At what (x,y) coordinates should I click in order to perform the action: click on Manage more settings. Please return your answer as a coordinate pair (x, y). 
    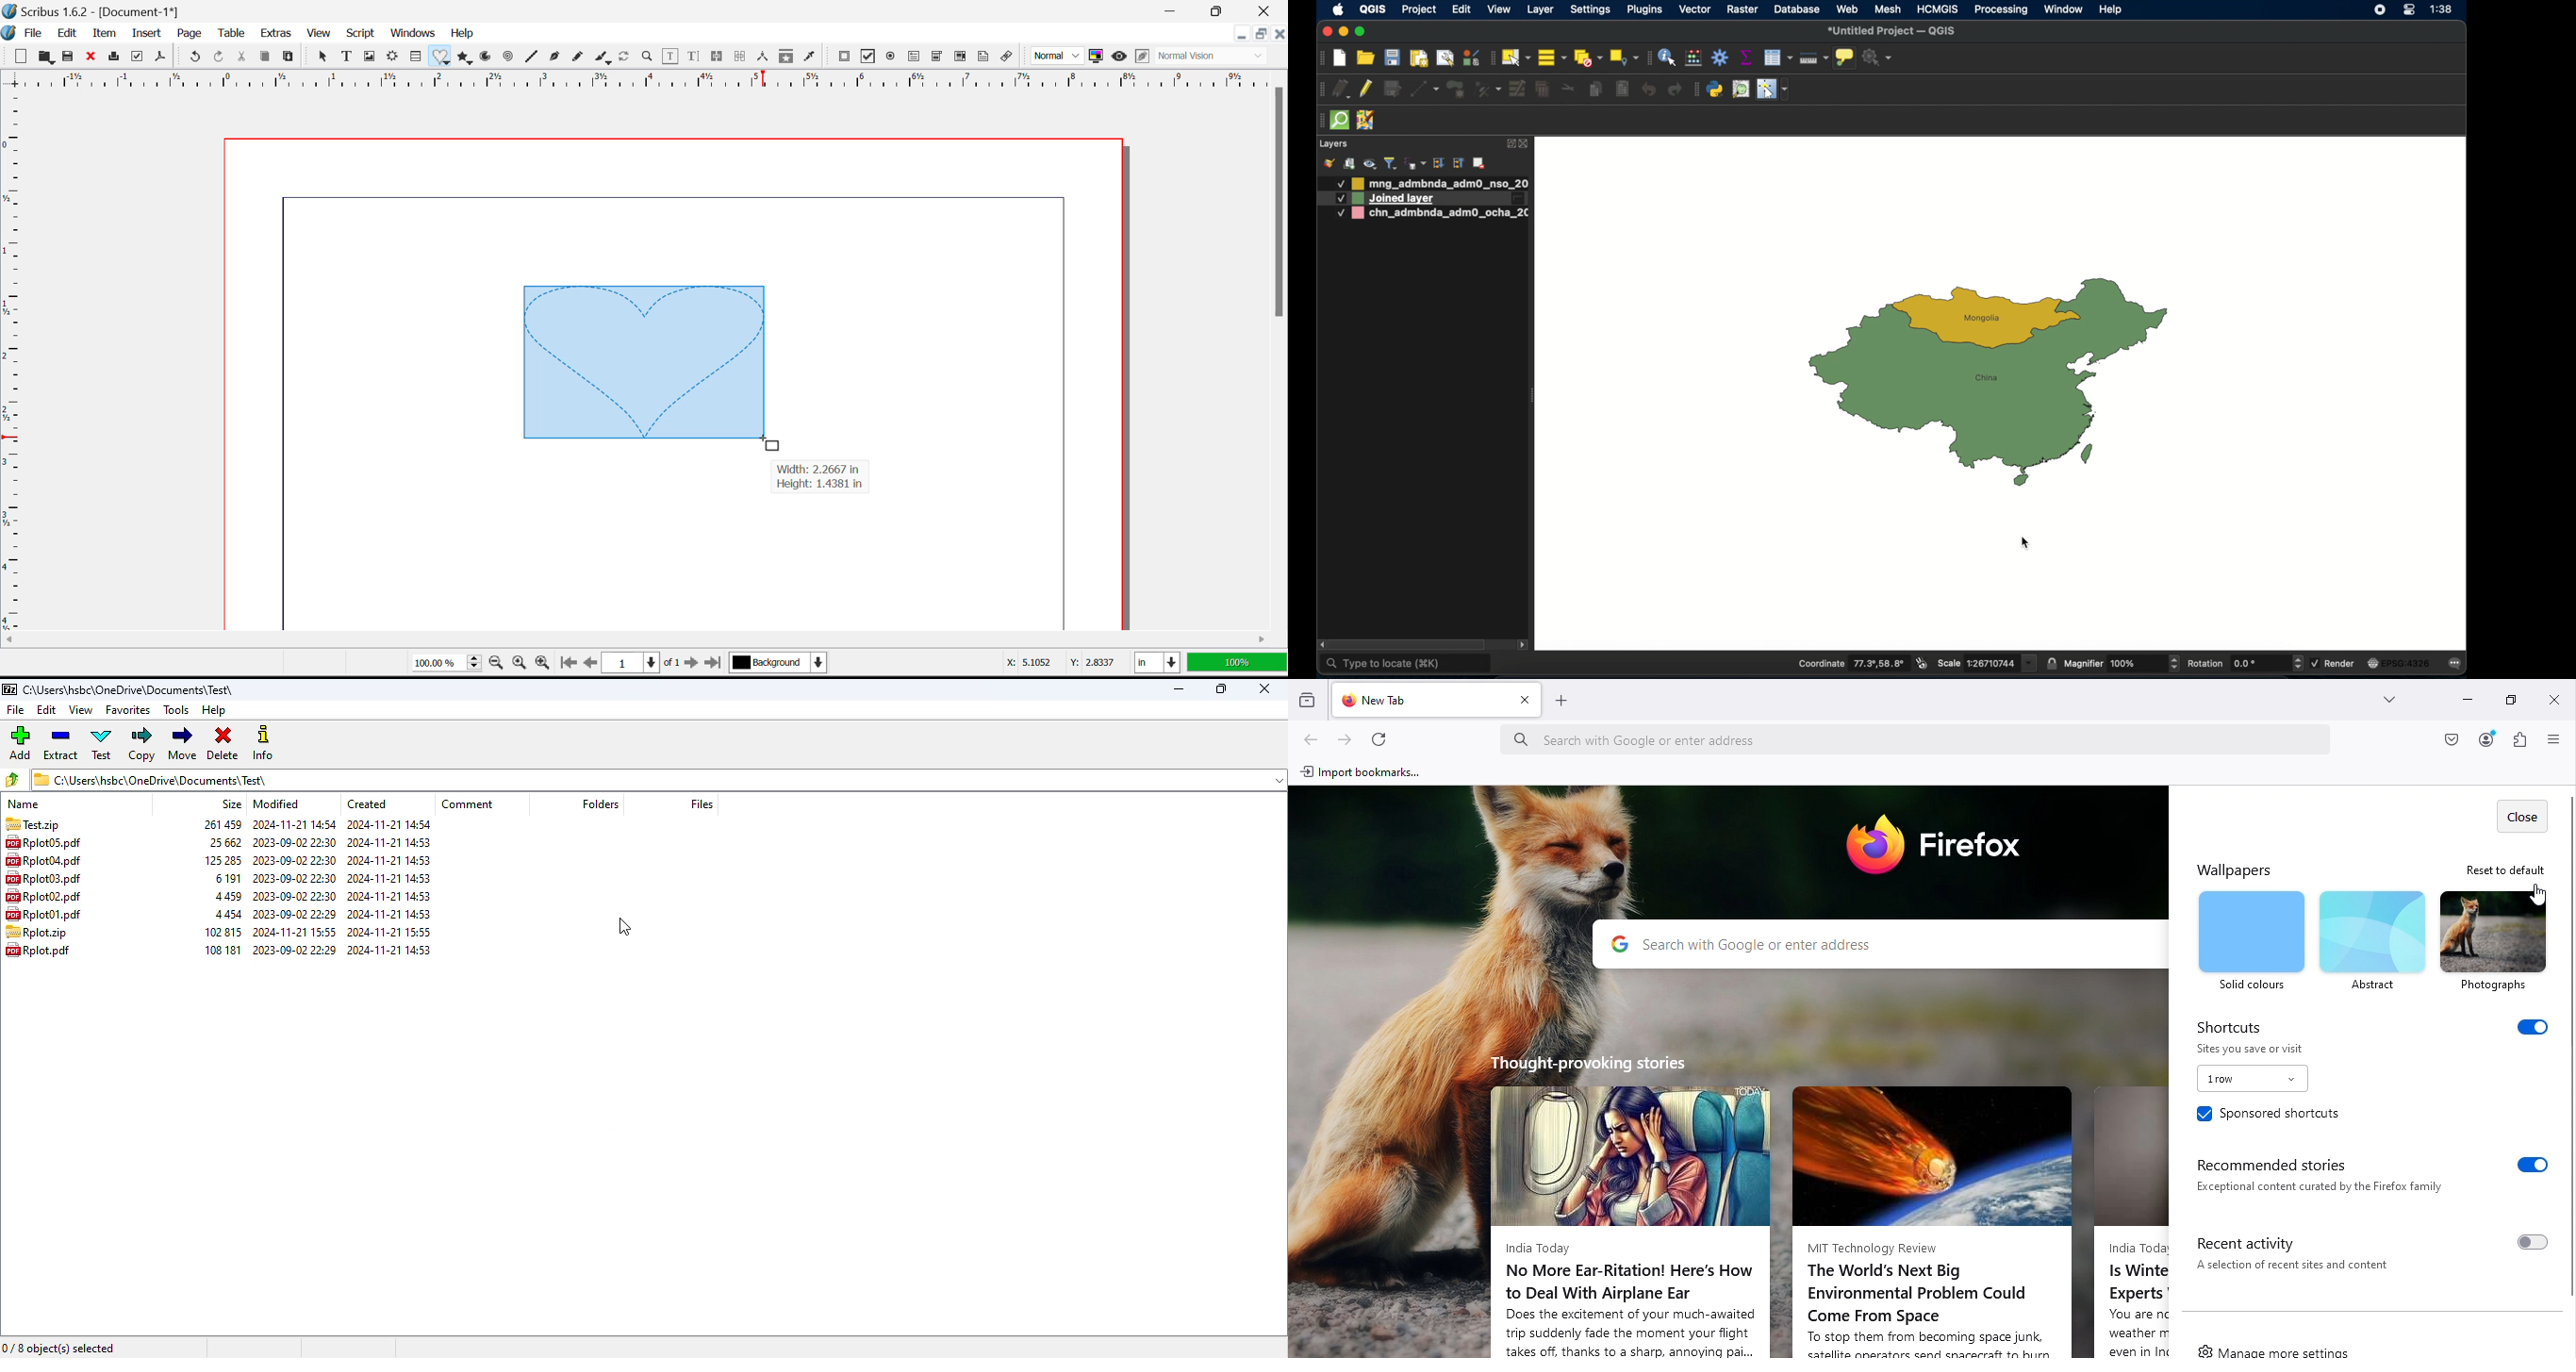
    Looking at the image, I should click on (2279, 1347).